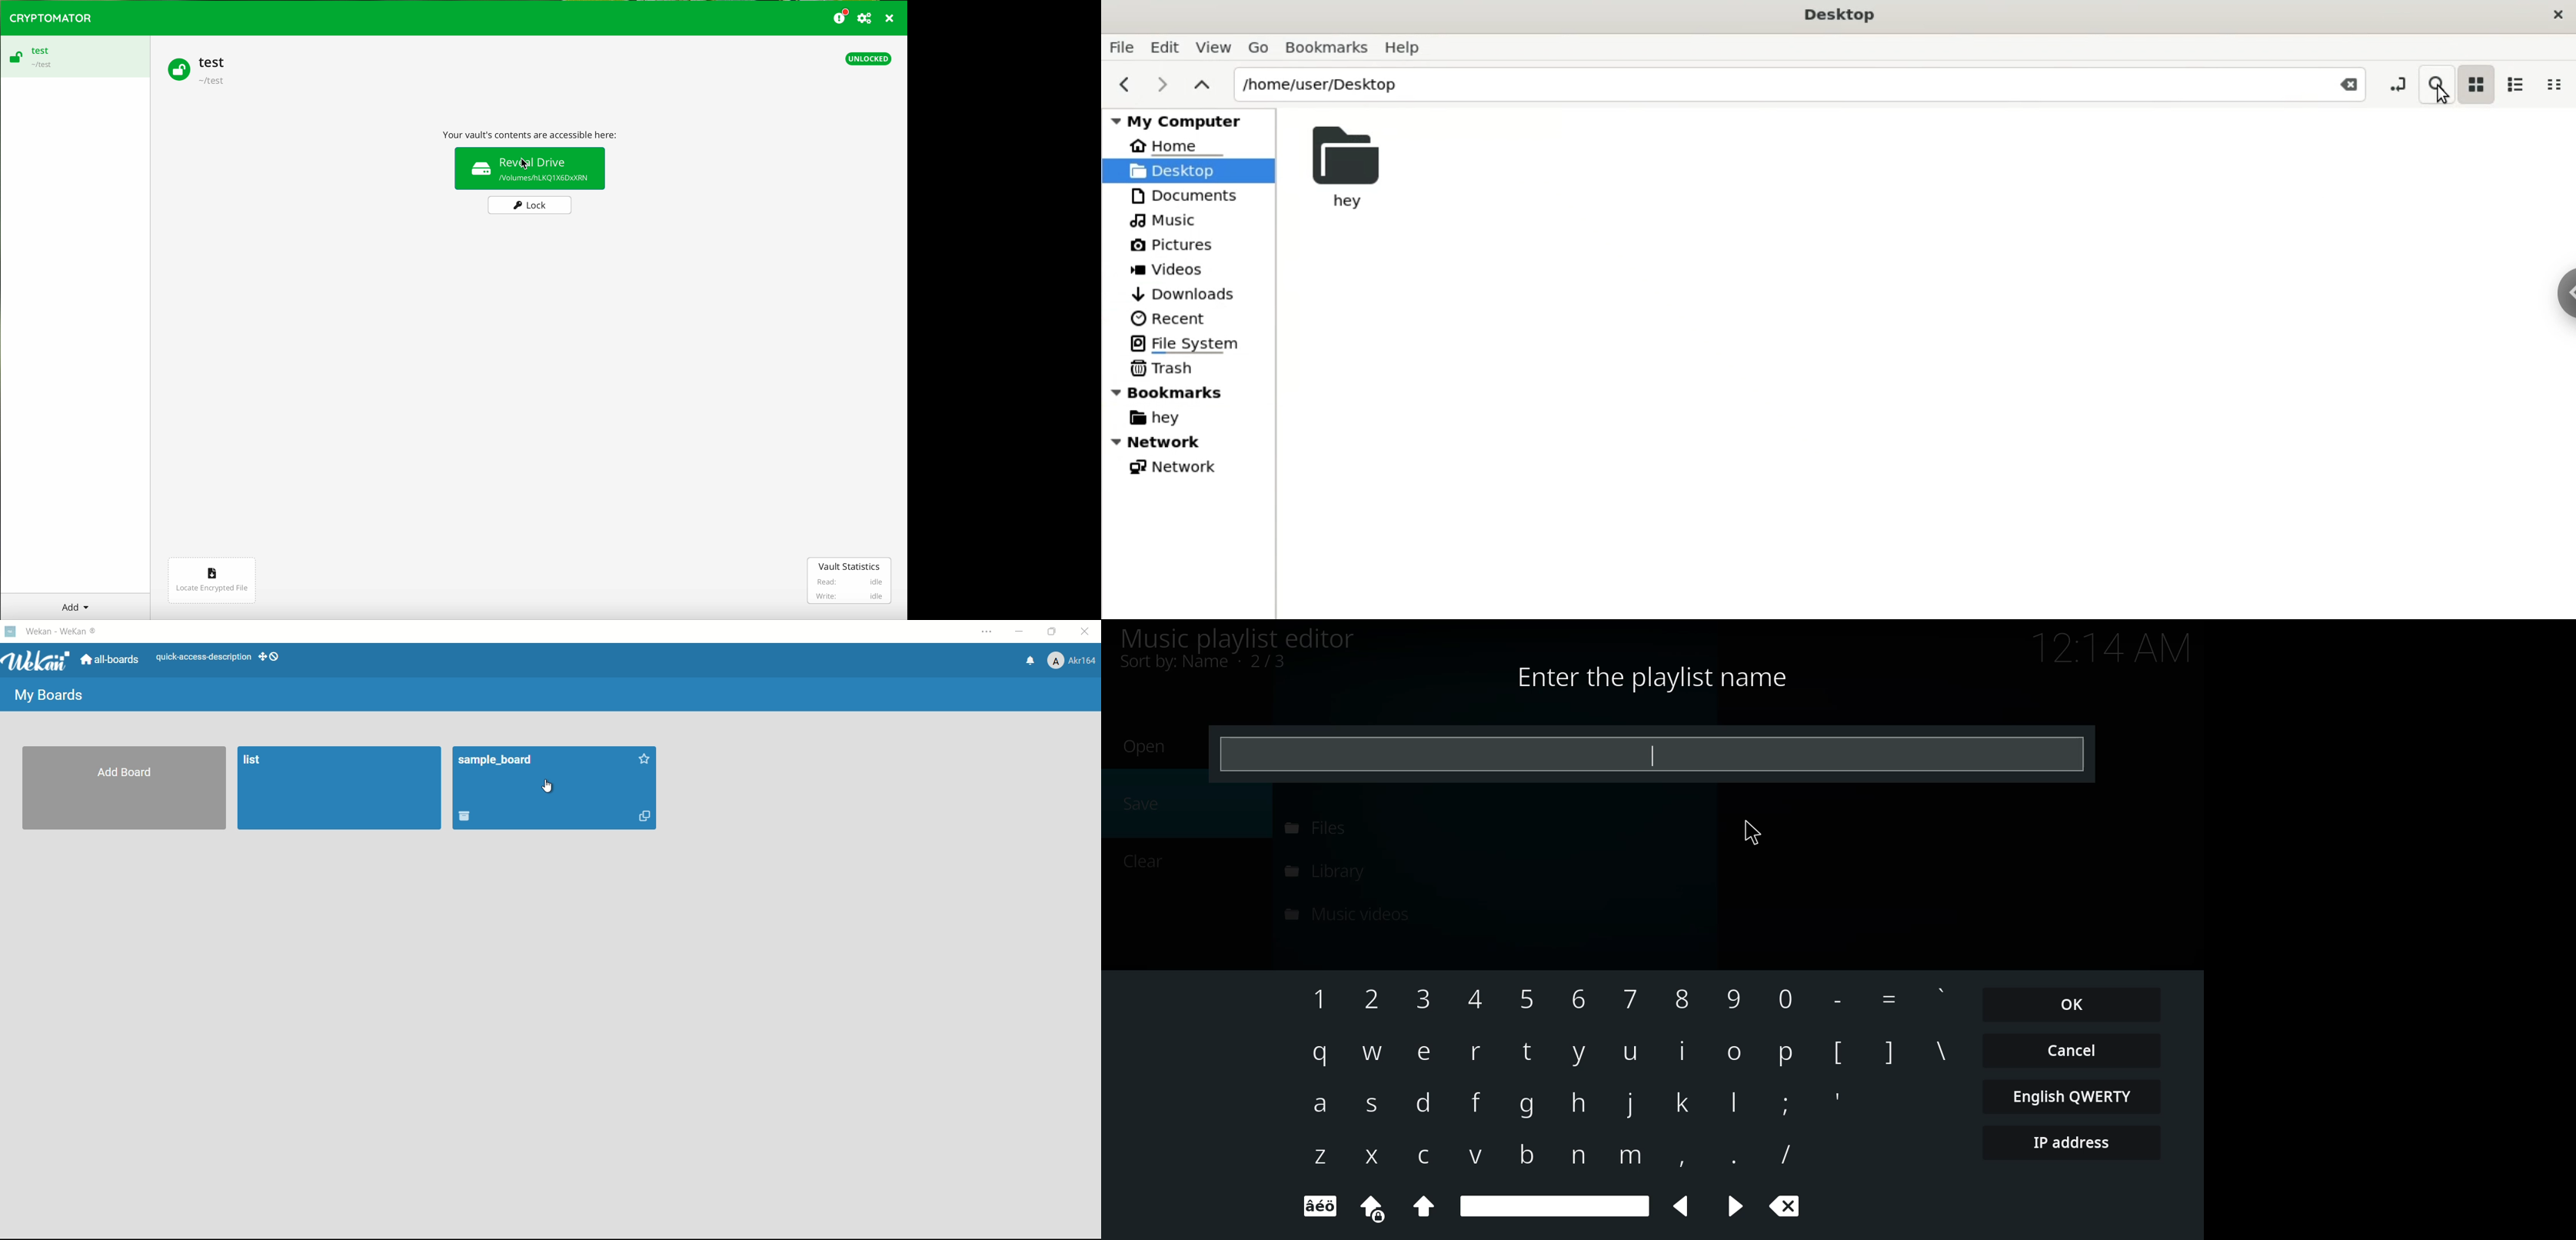 The image size is (2576, 1260). Describe the element at coordinates (2068, 1143) in the screenshot. I see `ip address` at that location.